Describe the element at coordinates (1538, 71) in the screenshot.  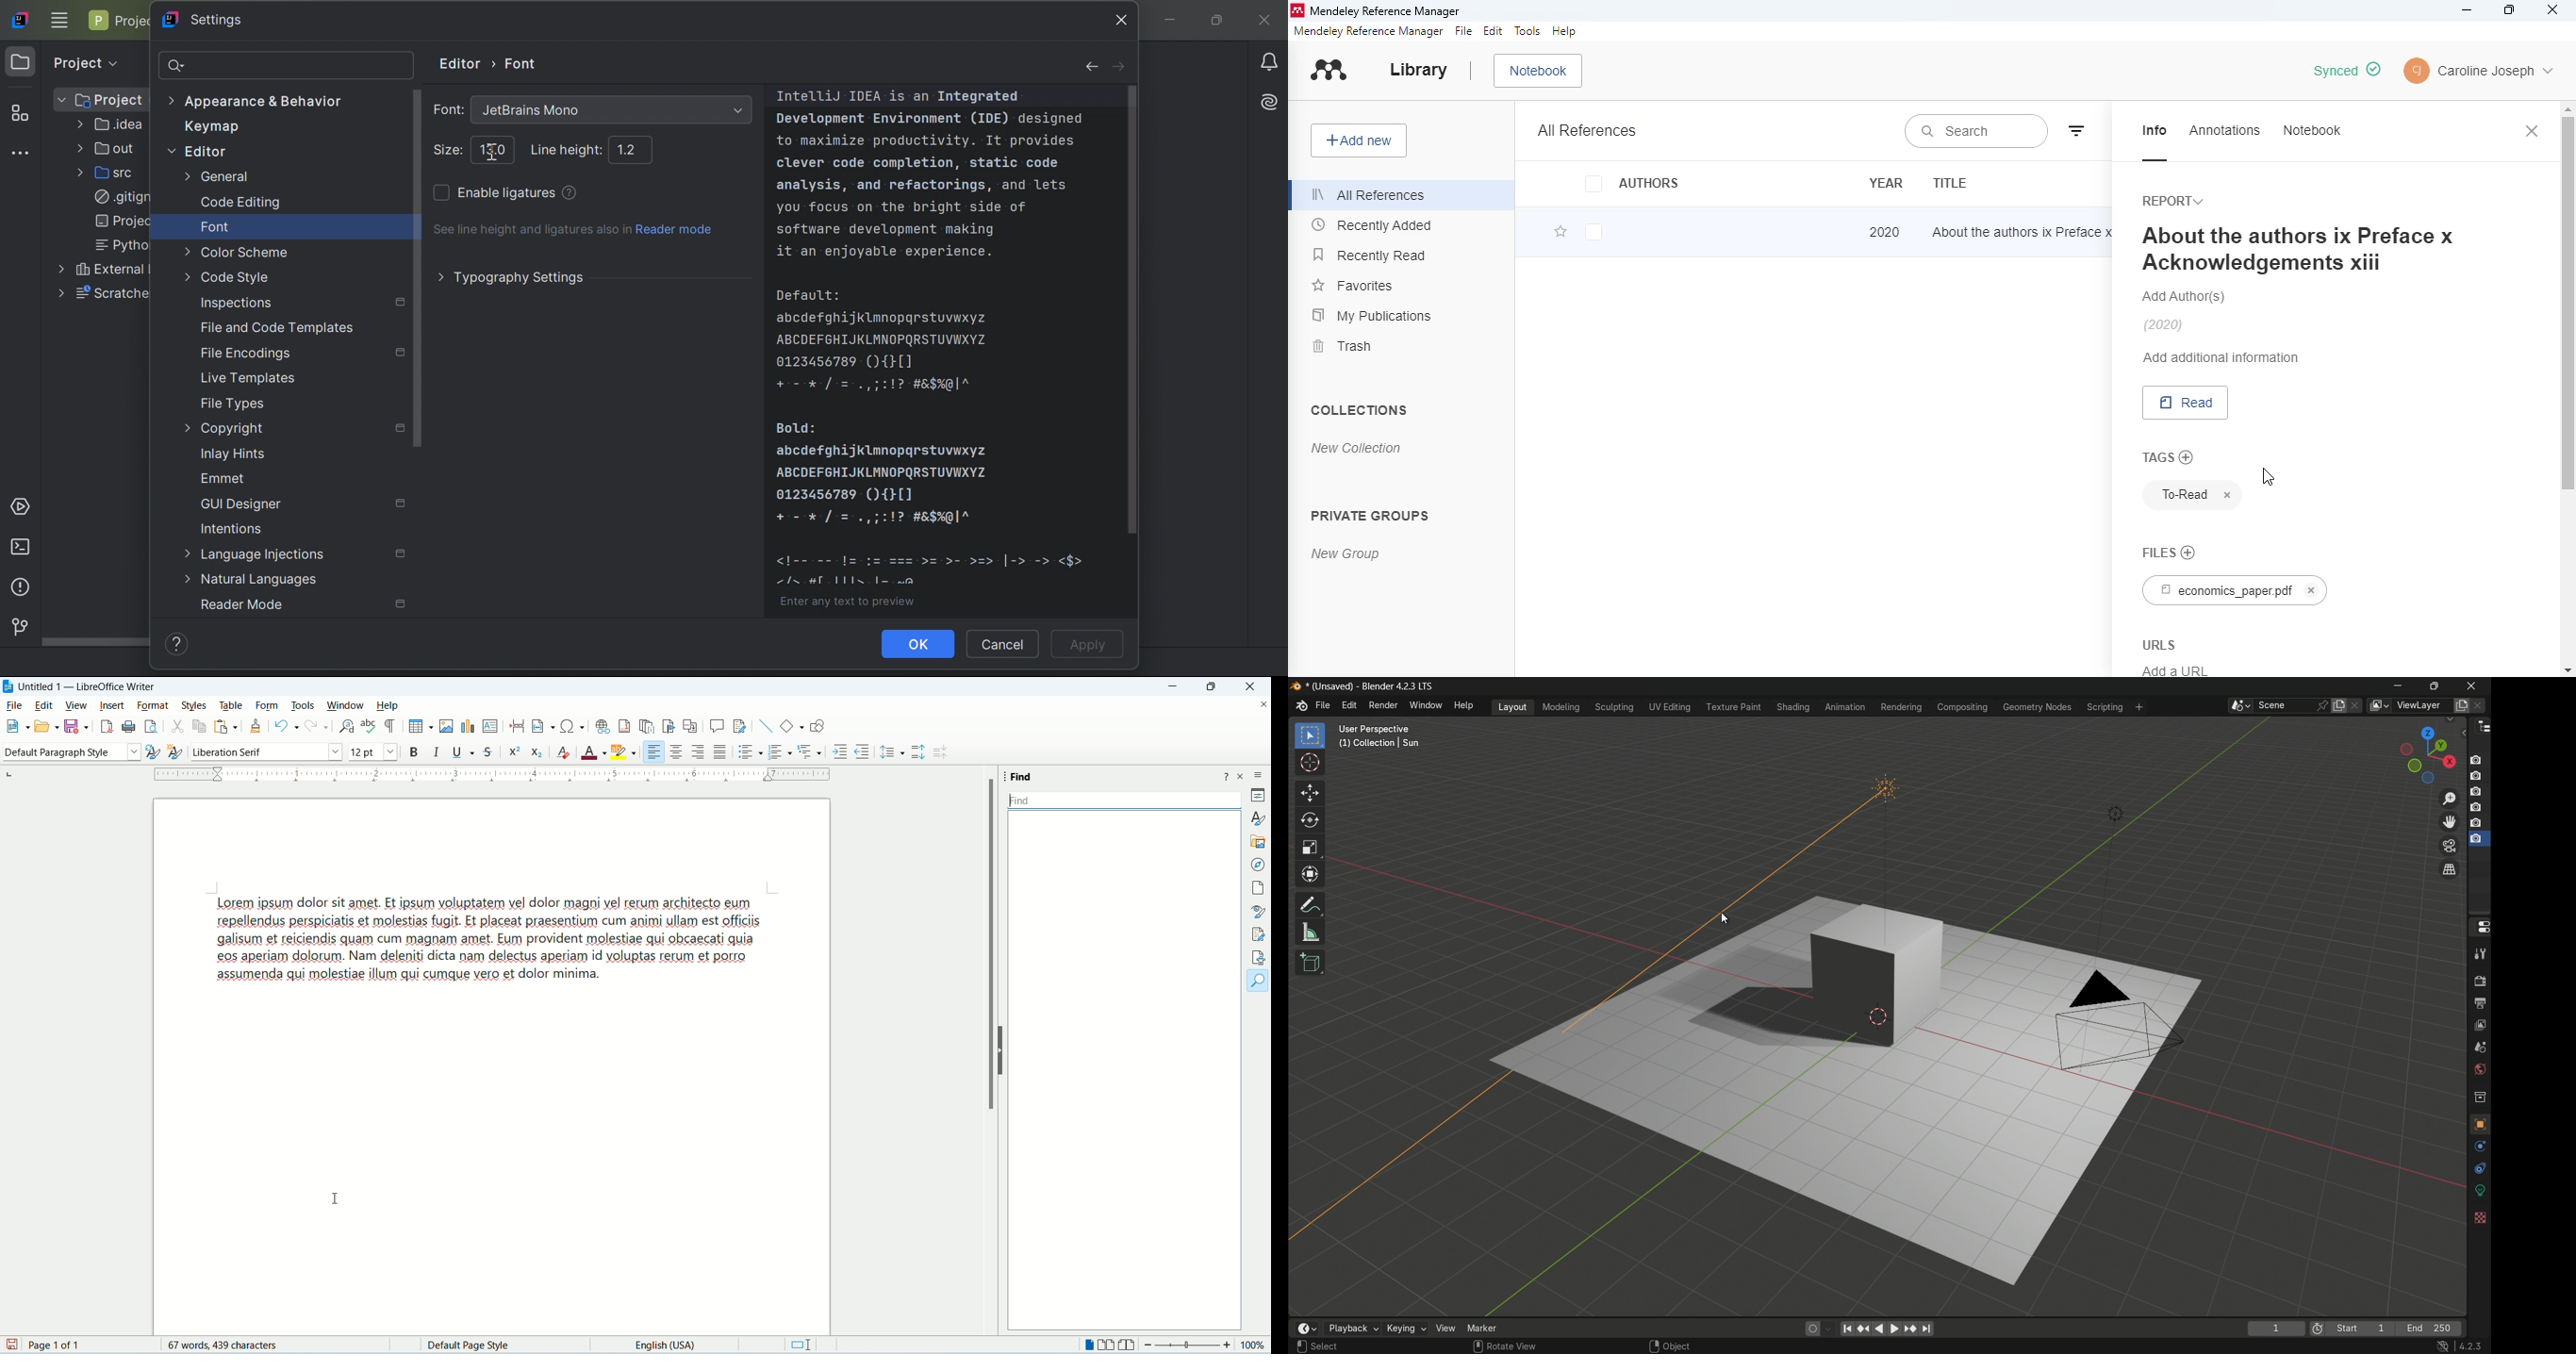
I see `notebook` at that location.